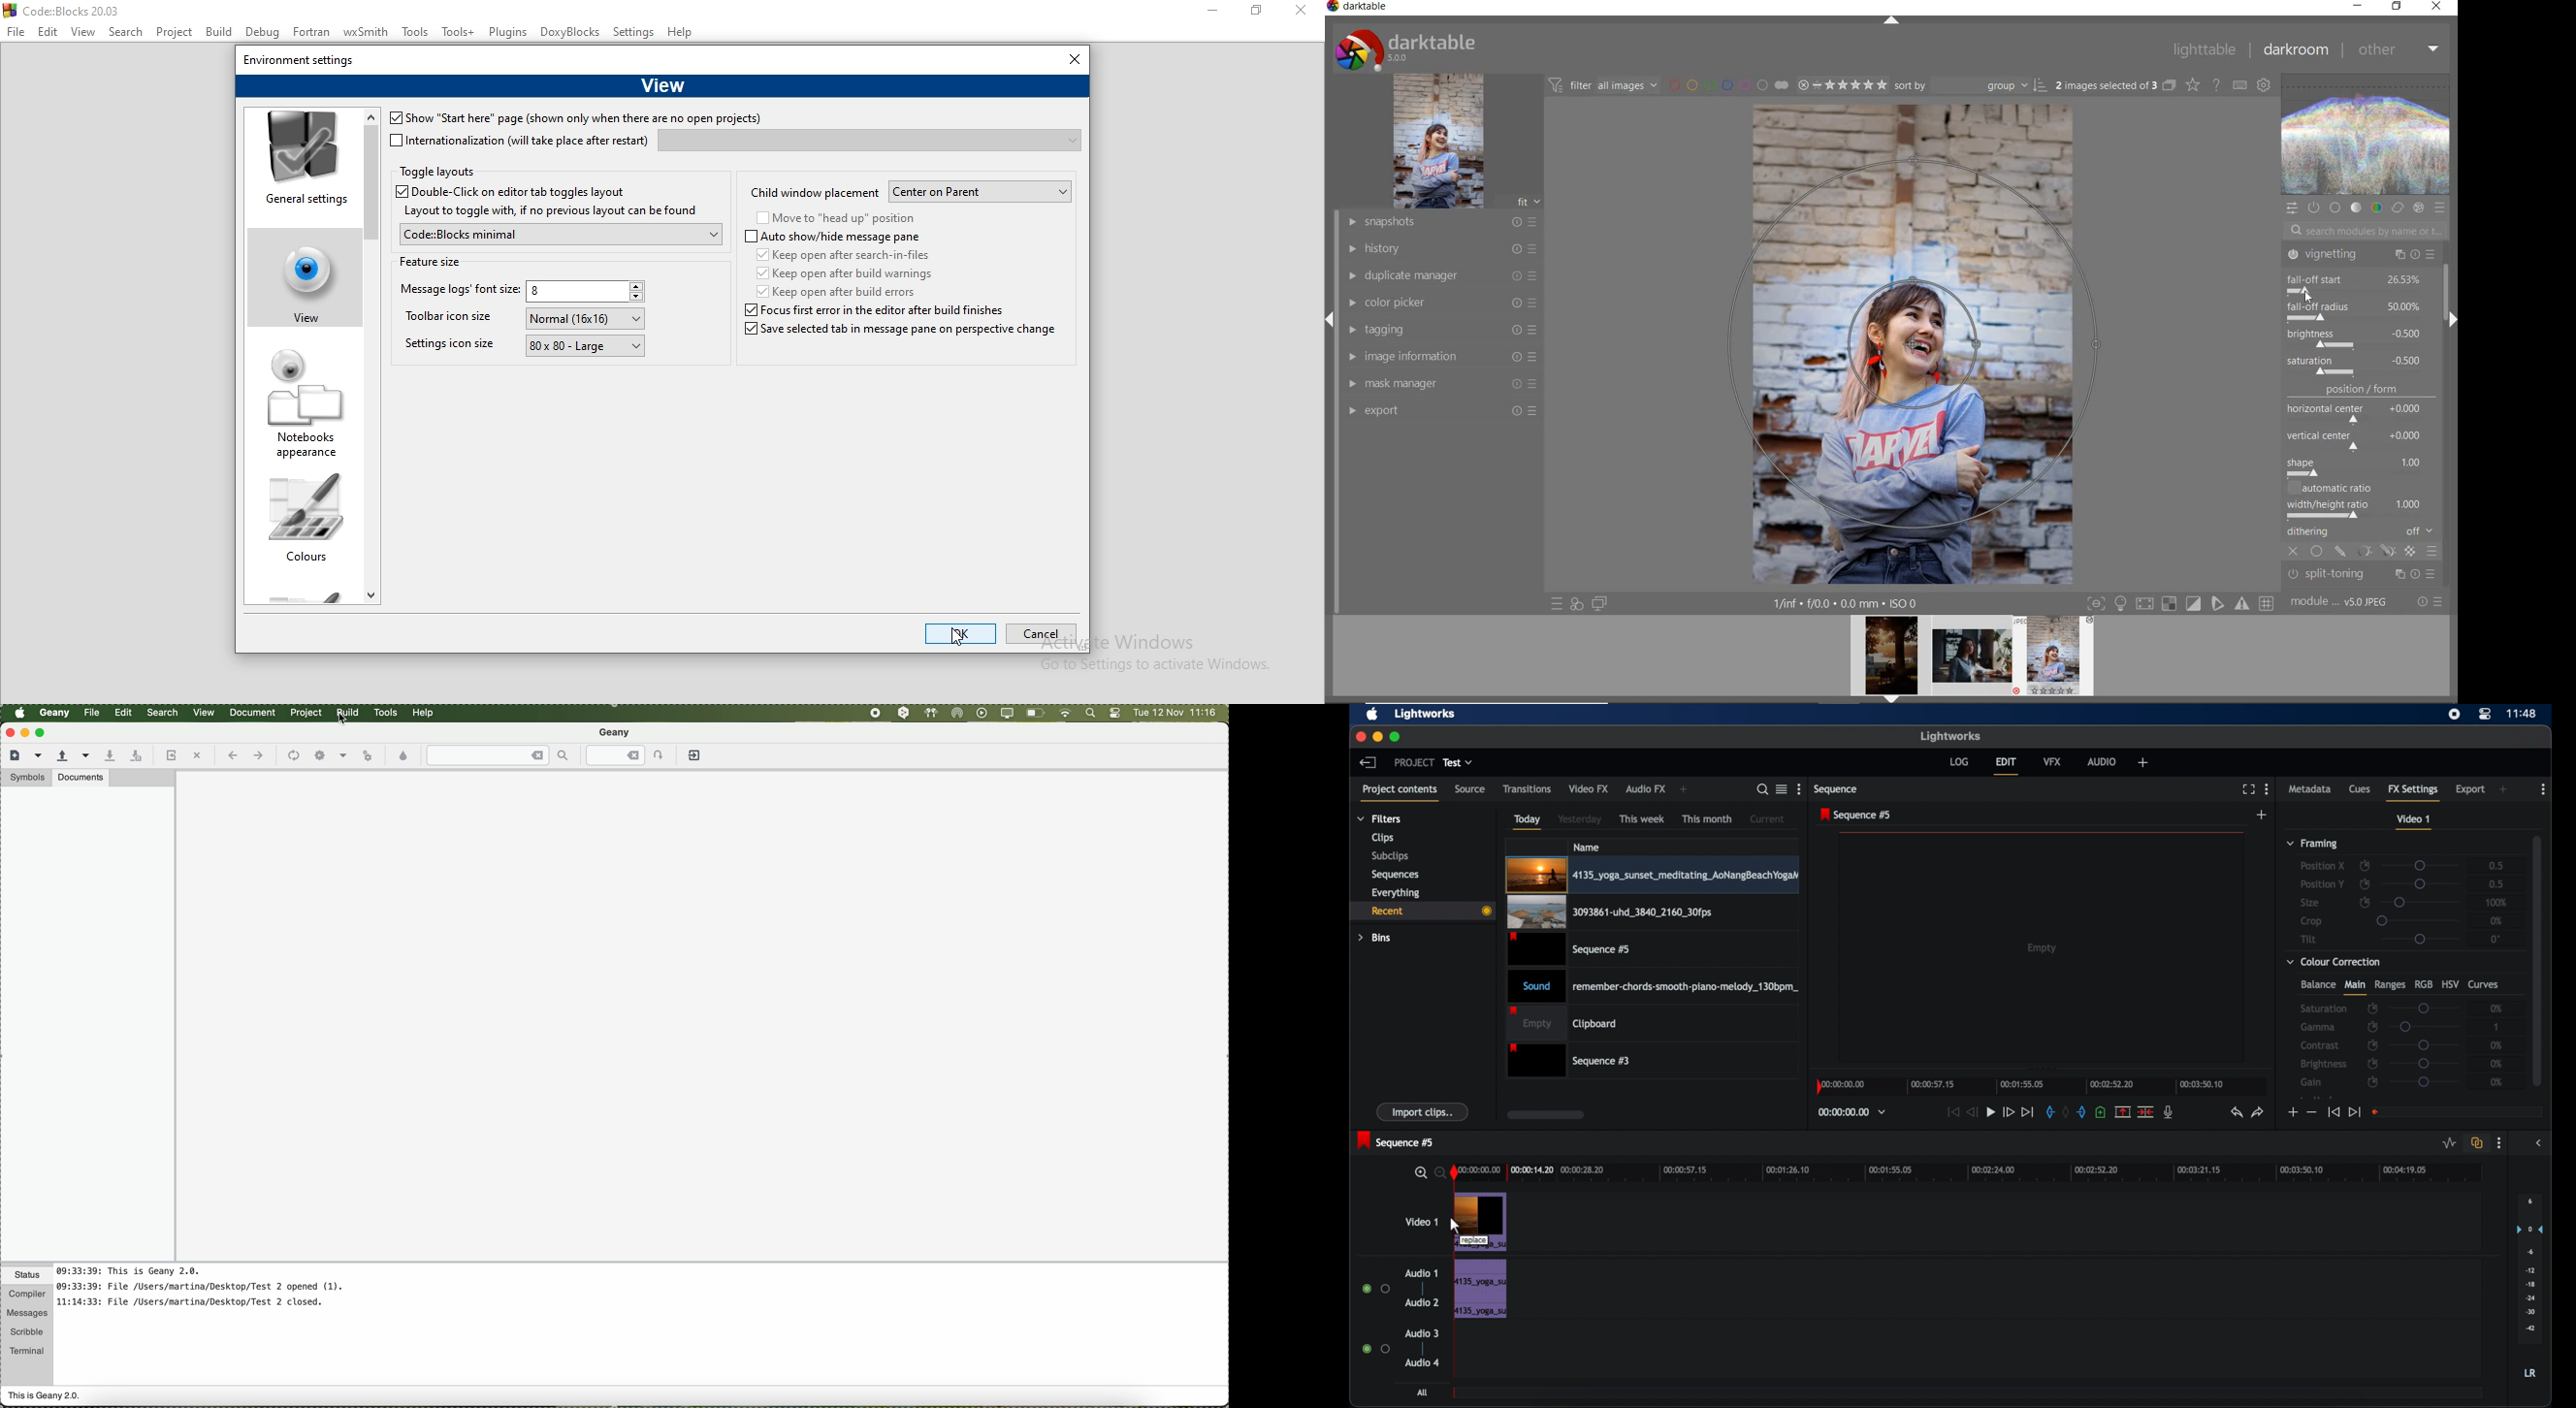 This screenshot has width=2576, height=1428. What do you see at coordinates (1442, 247) in the screenshot?
I see `history` at bounding box center [1442, 247].